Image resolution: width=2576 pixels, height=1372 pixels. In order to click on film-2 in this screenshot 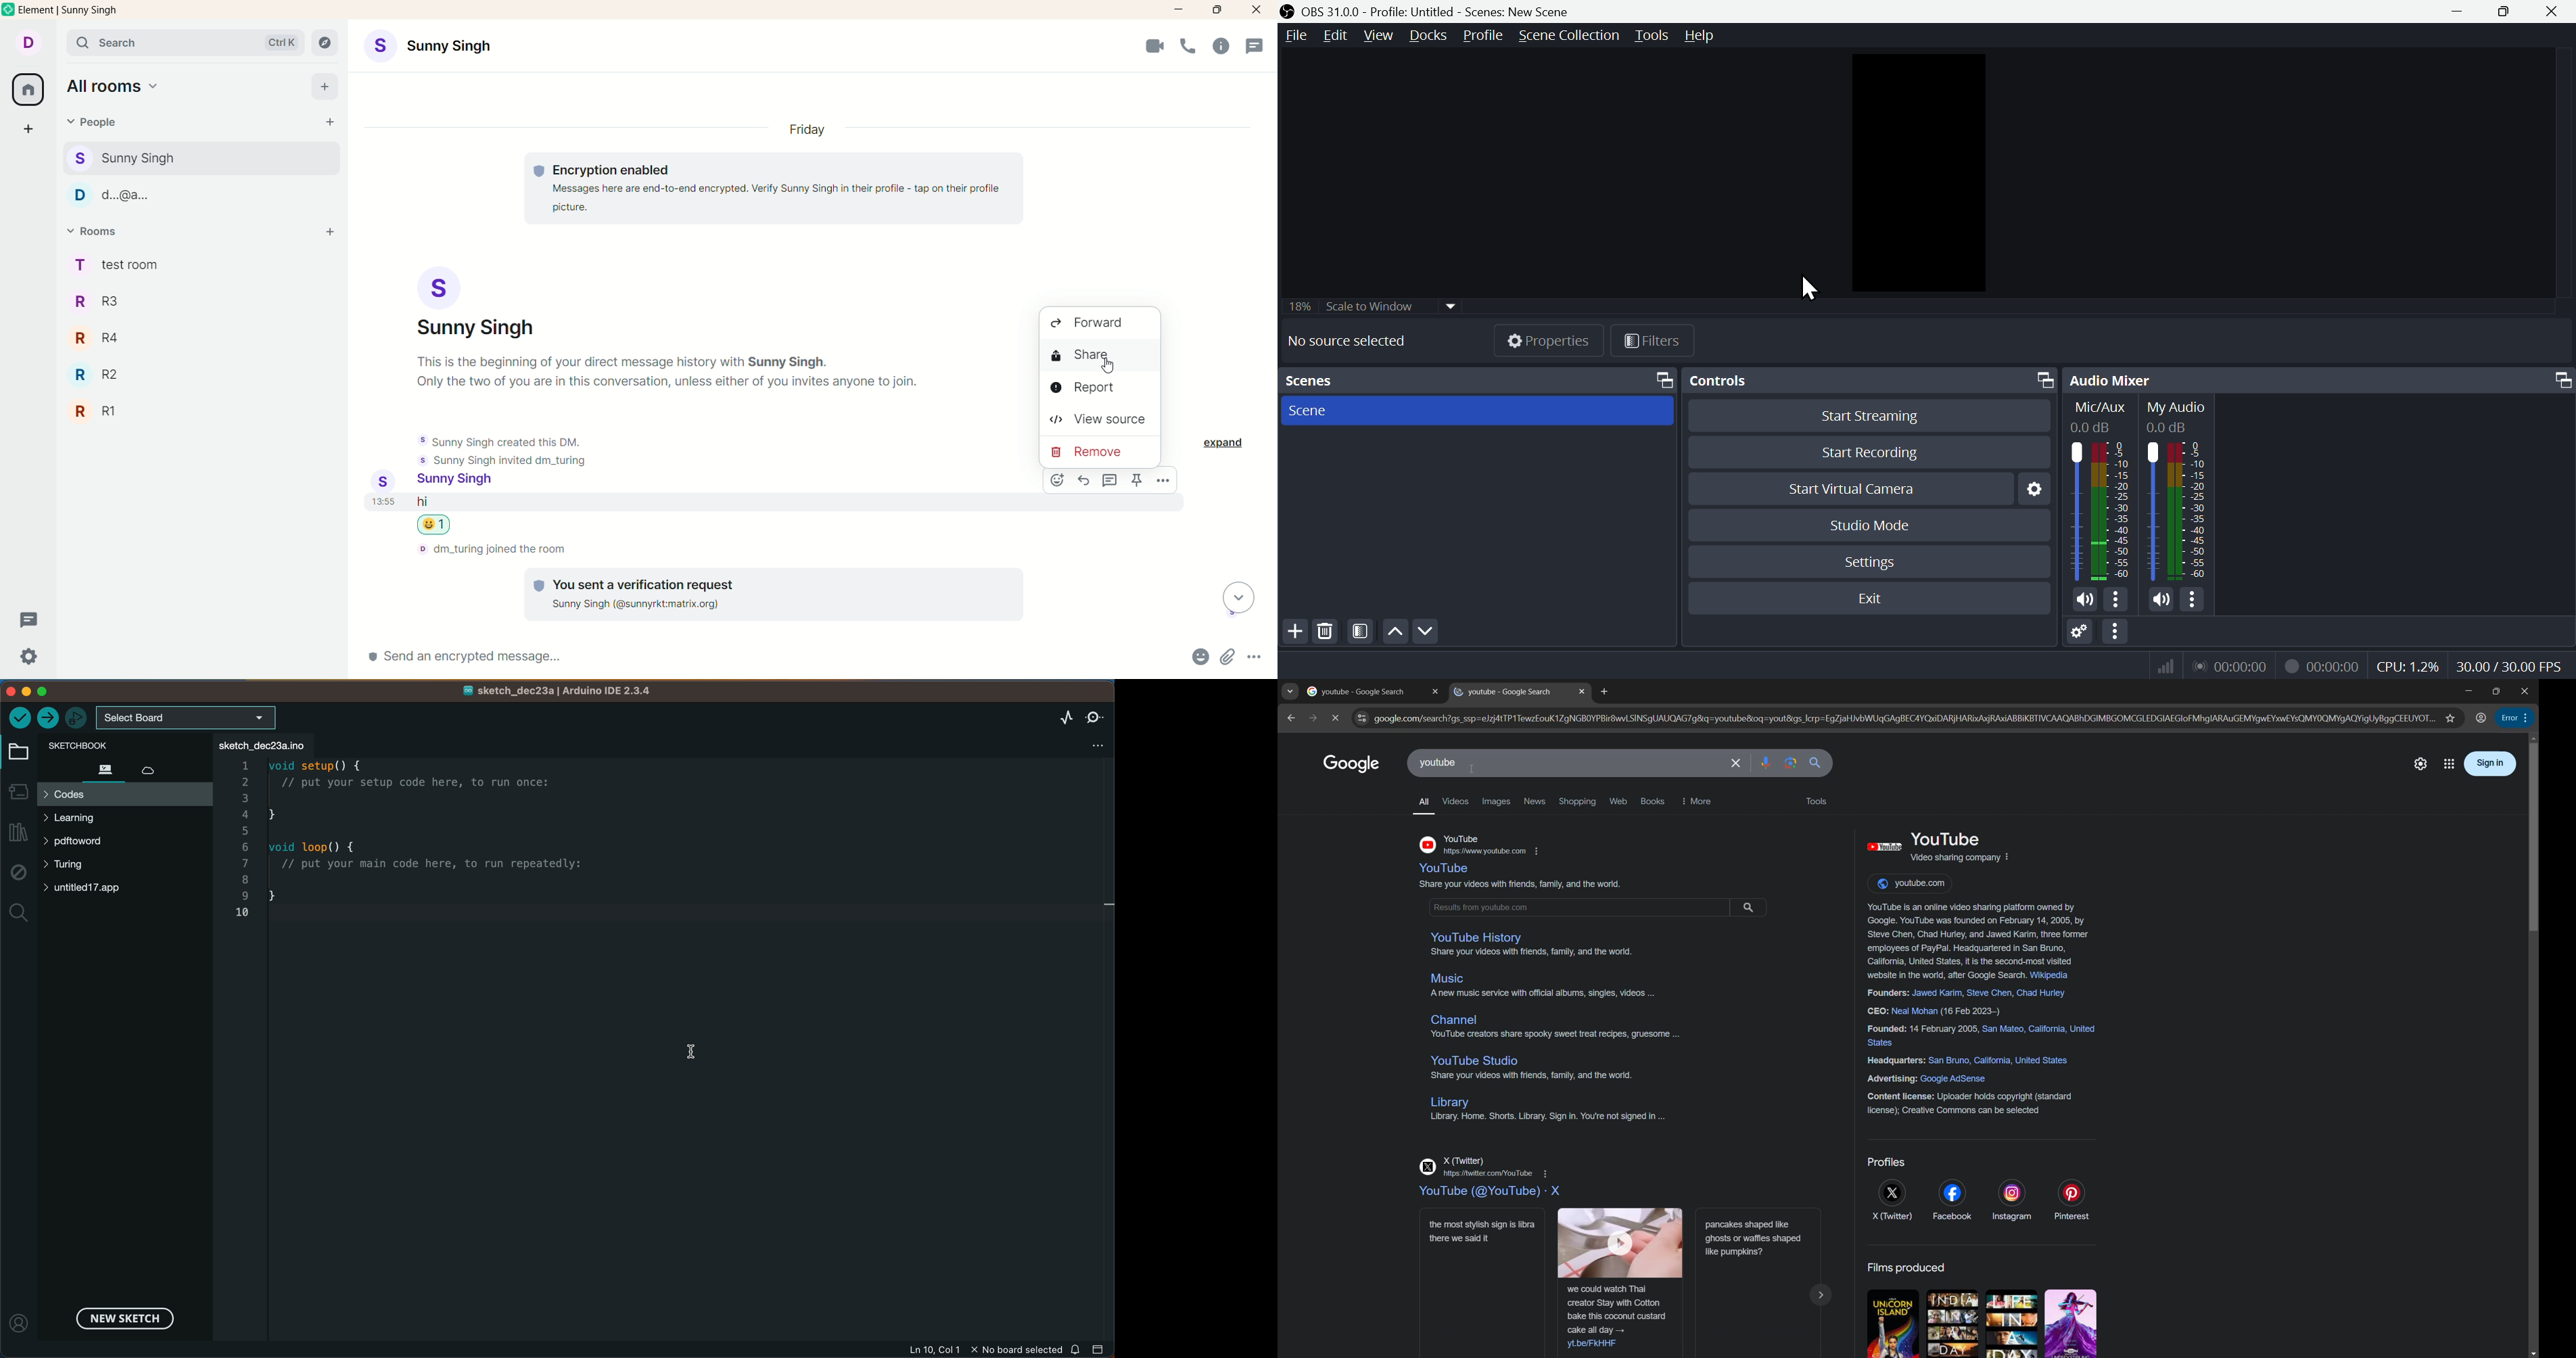, I will do `click(1953, 1324)`.